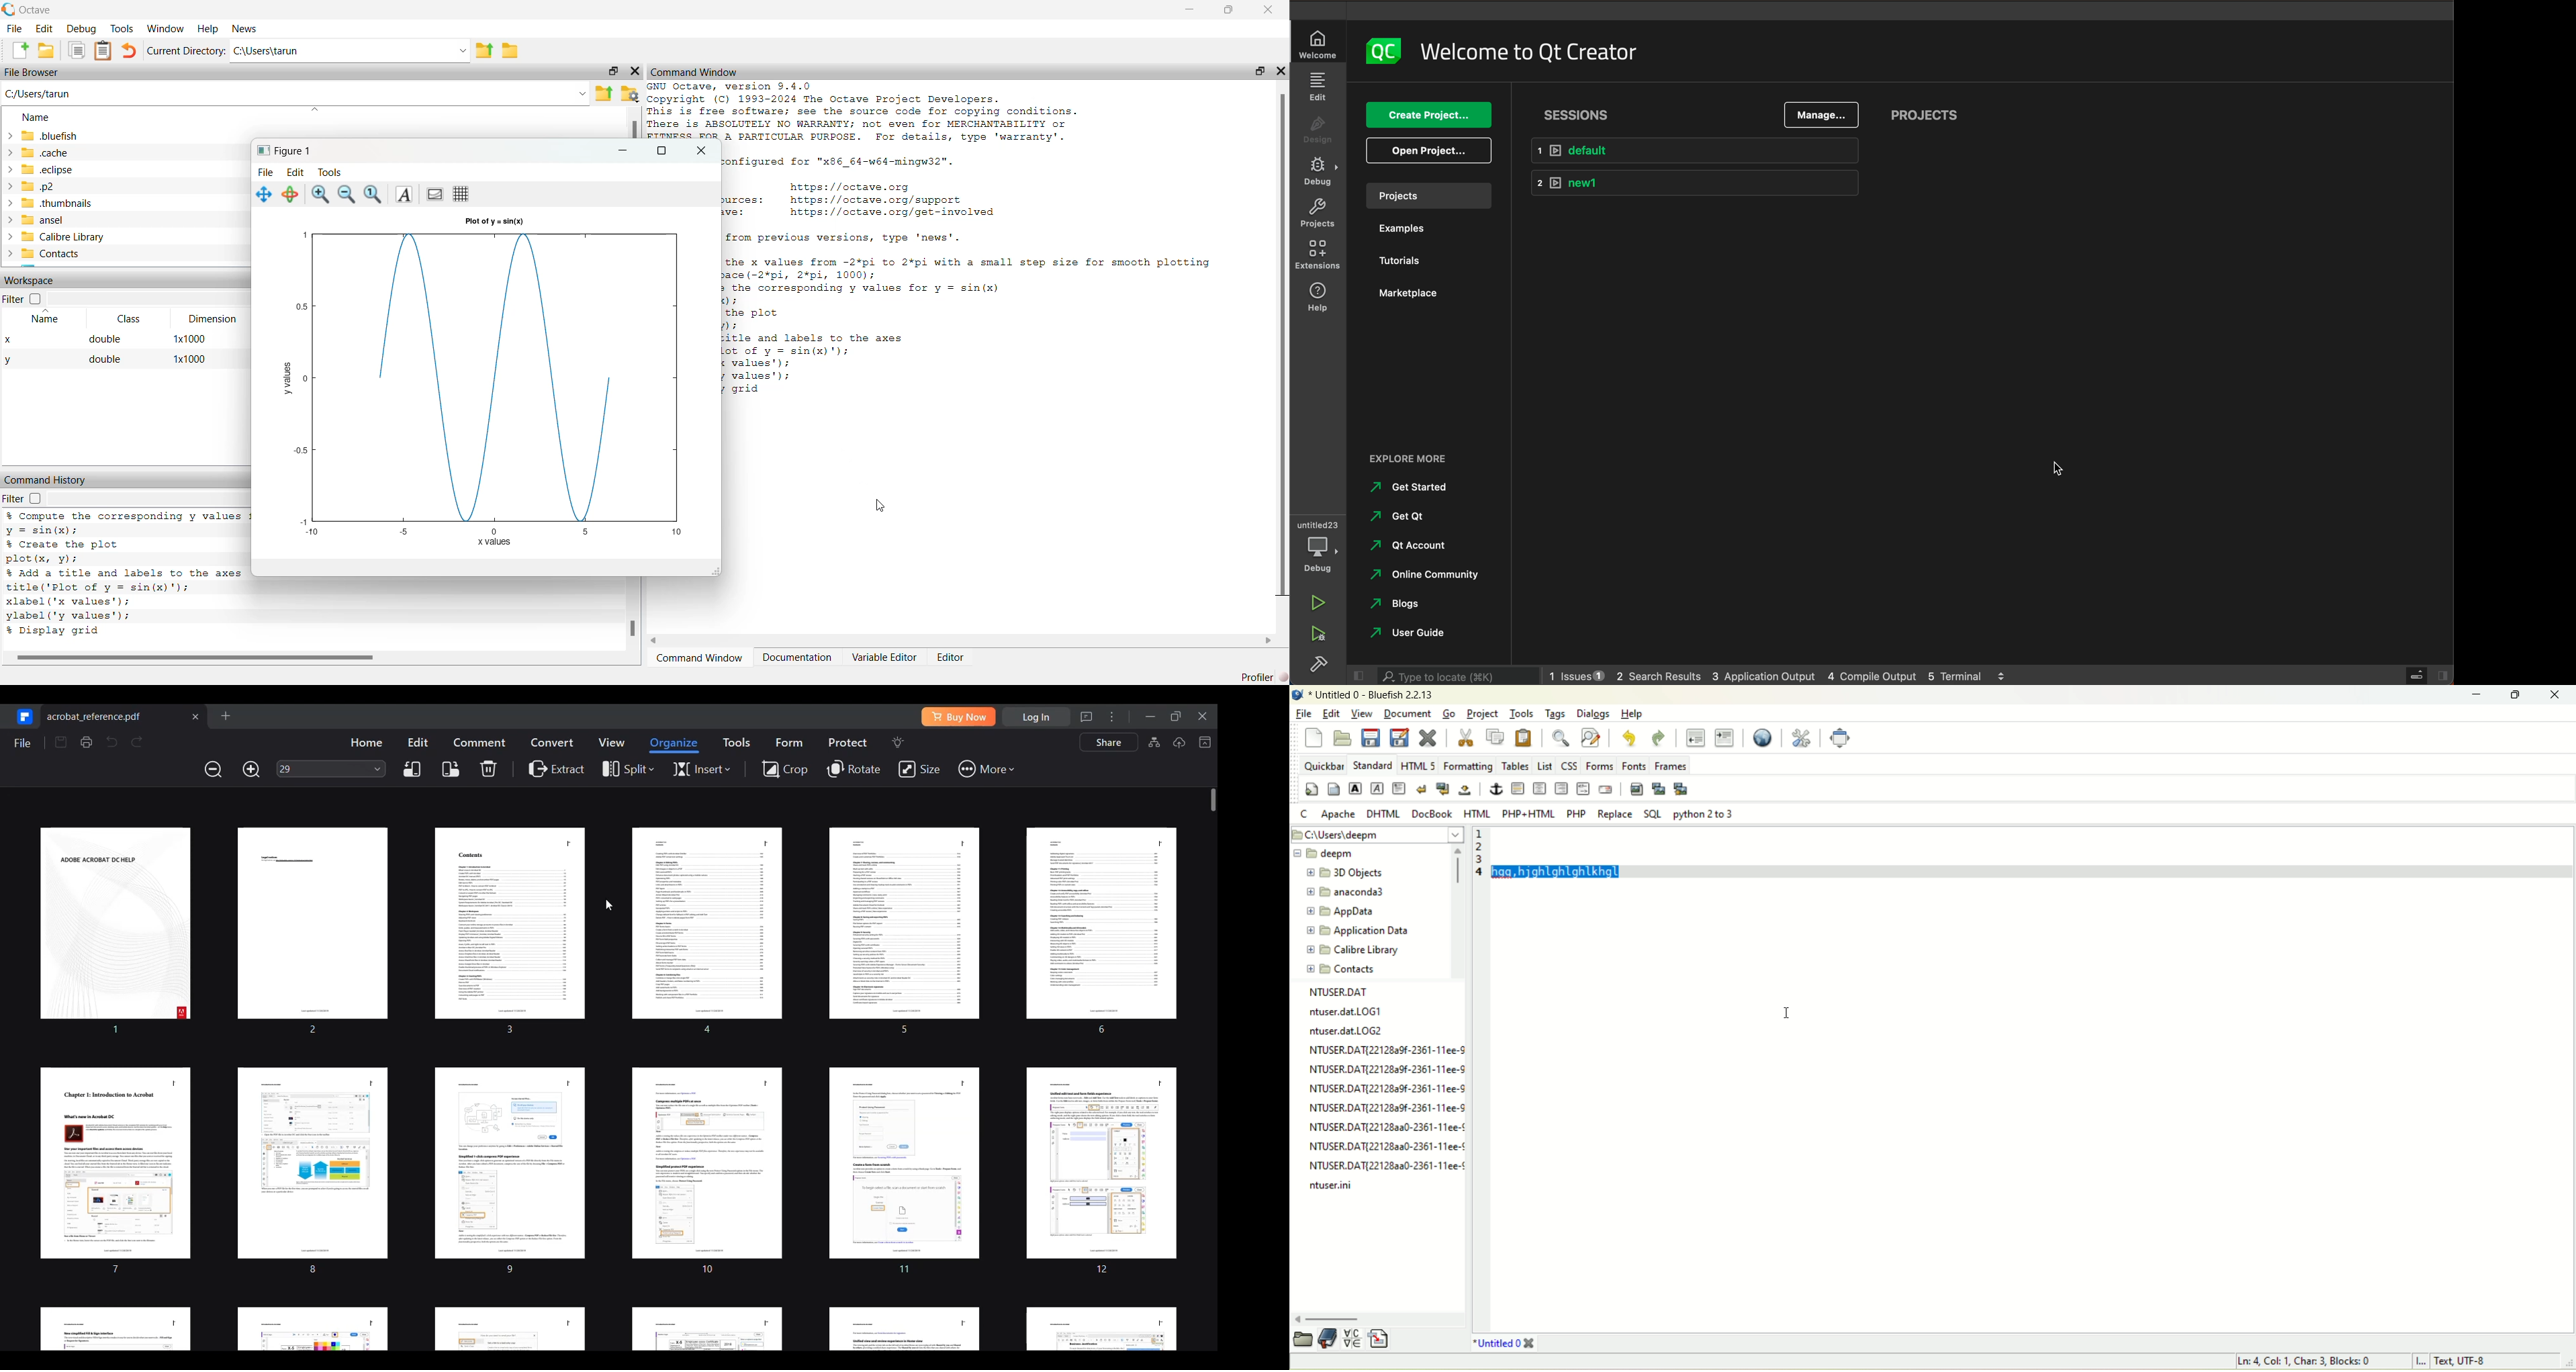 The height and width of the screenshot is (1372, 2576). What do you see at coordinates (1321, 662) in the screenshot?
I see `build` at bounding box center [1321, 662].